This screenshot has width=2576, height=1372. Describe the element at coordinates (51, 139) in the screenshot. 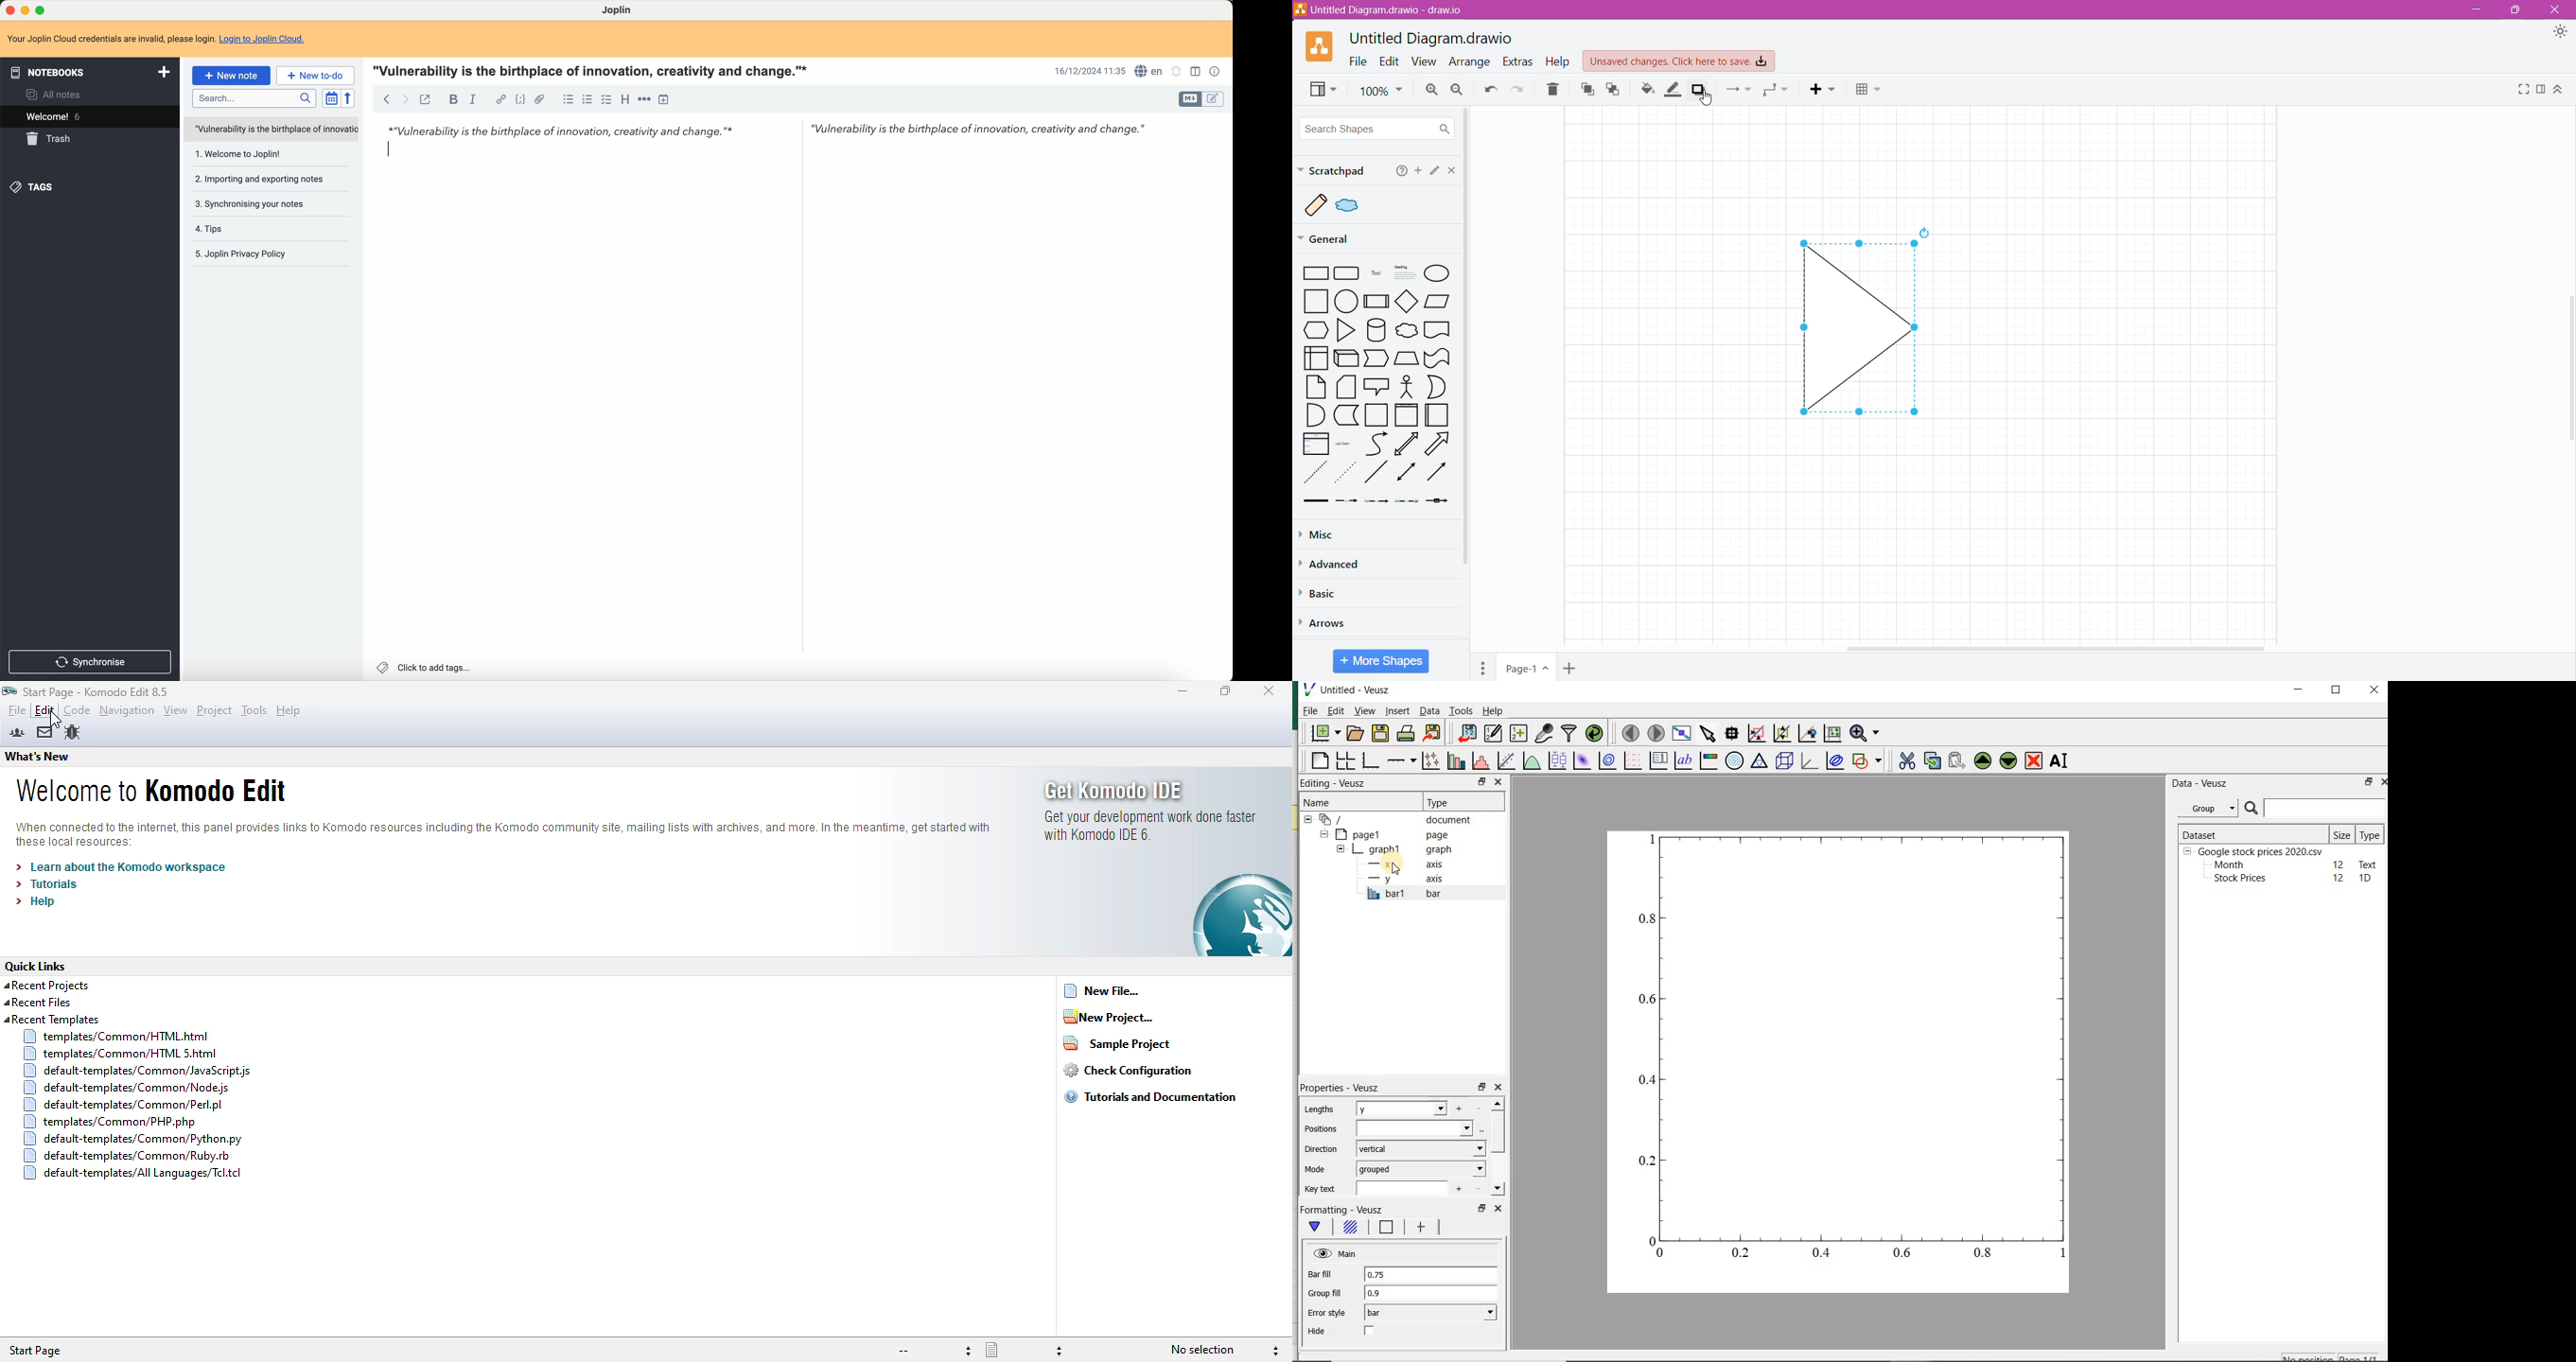

I see `trash` at that location.